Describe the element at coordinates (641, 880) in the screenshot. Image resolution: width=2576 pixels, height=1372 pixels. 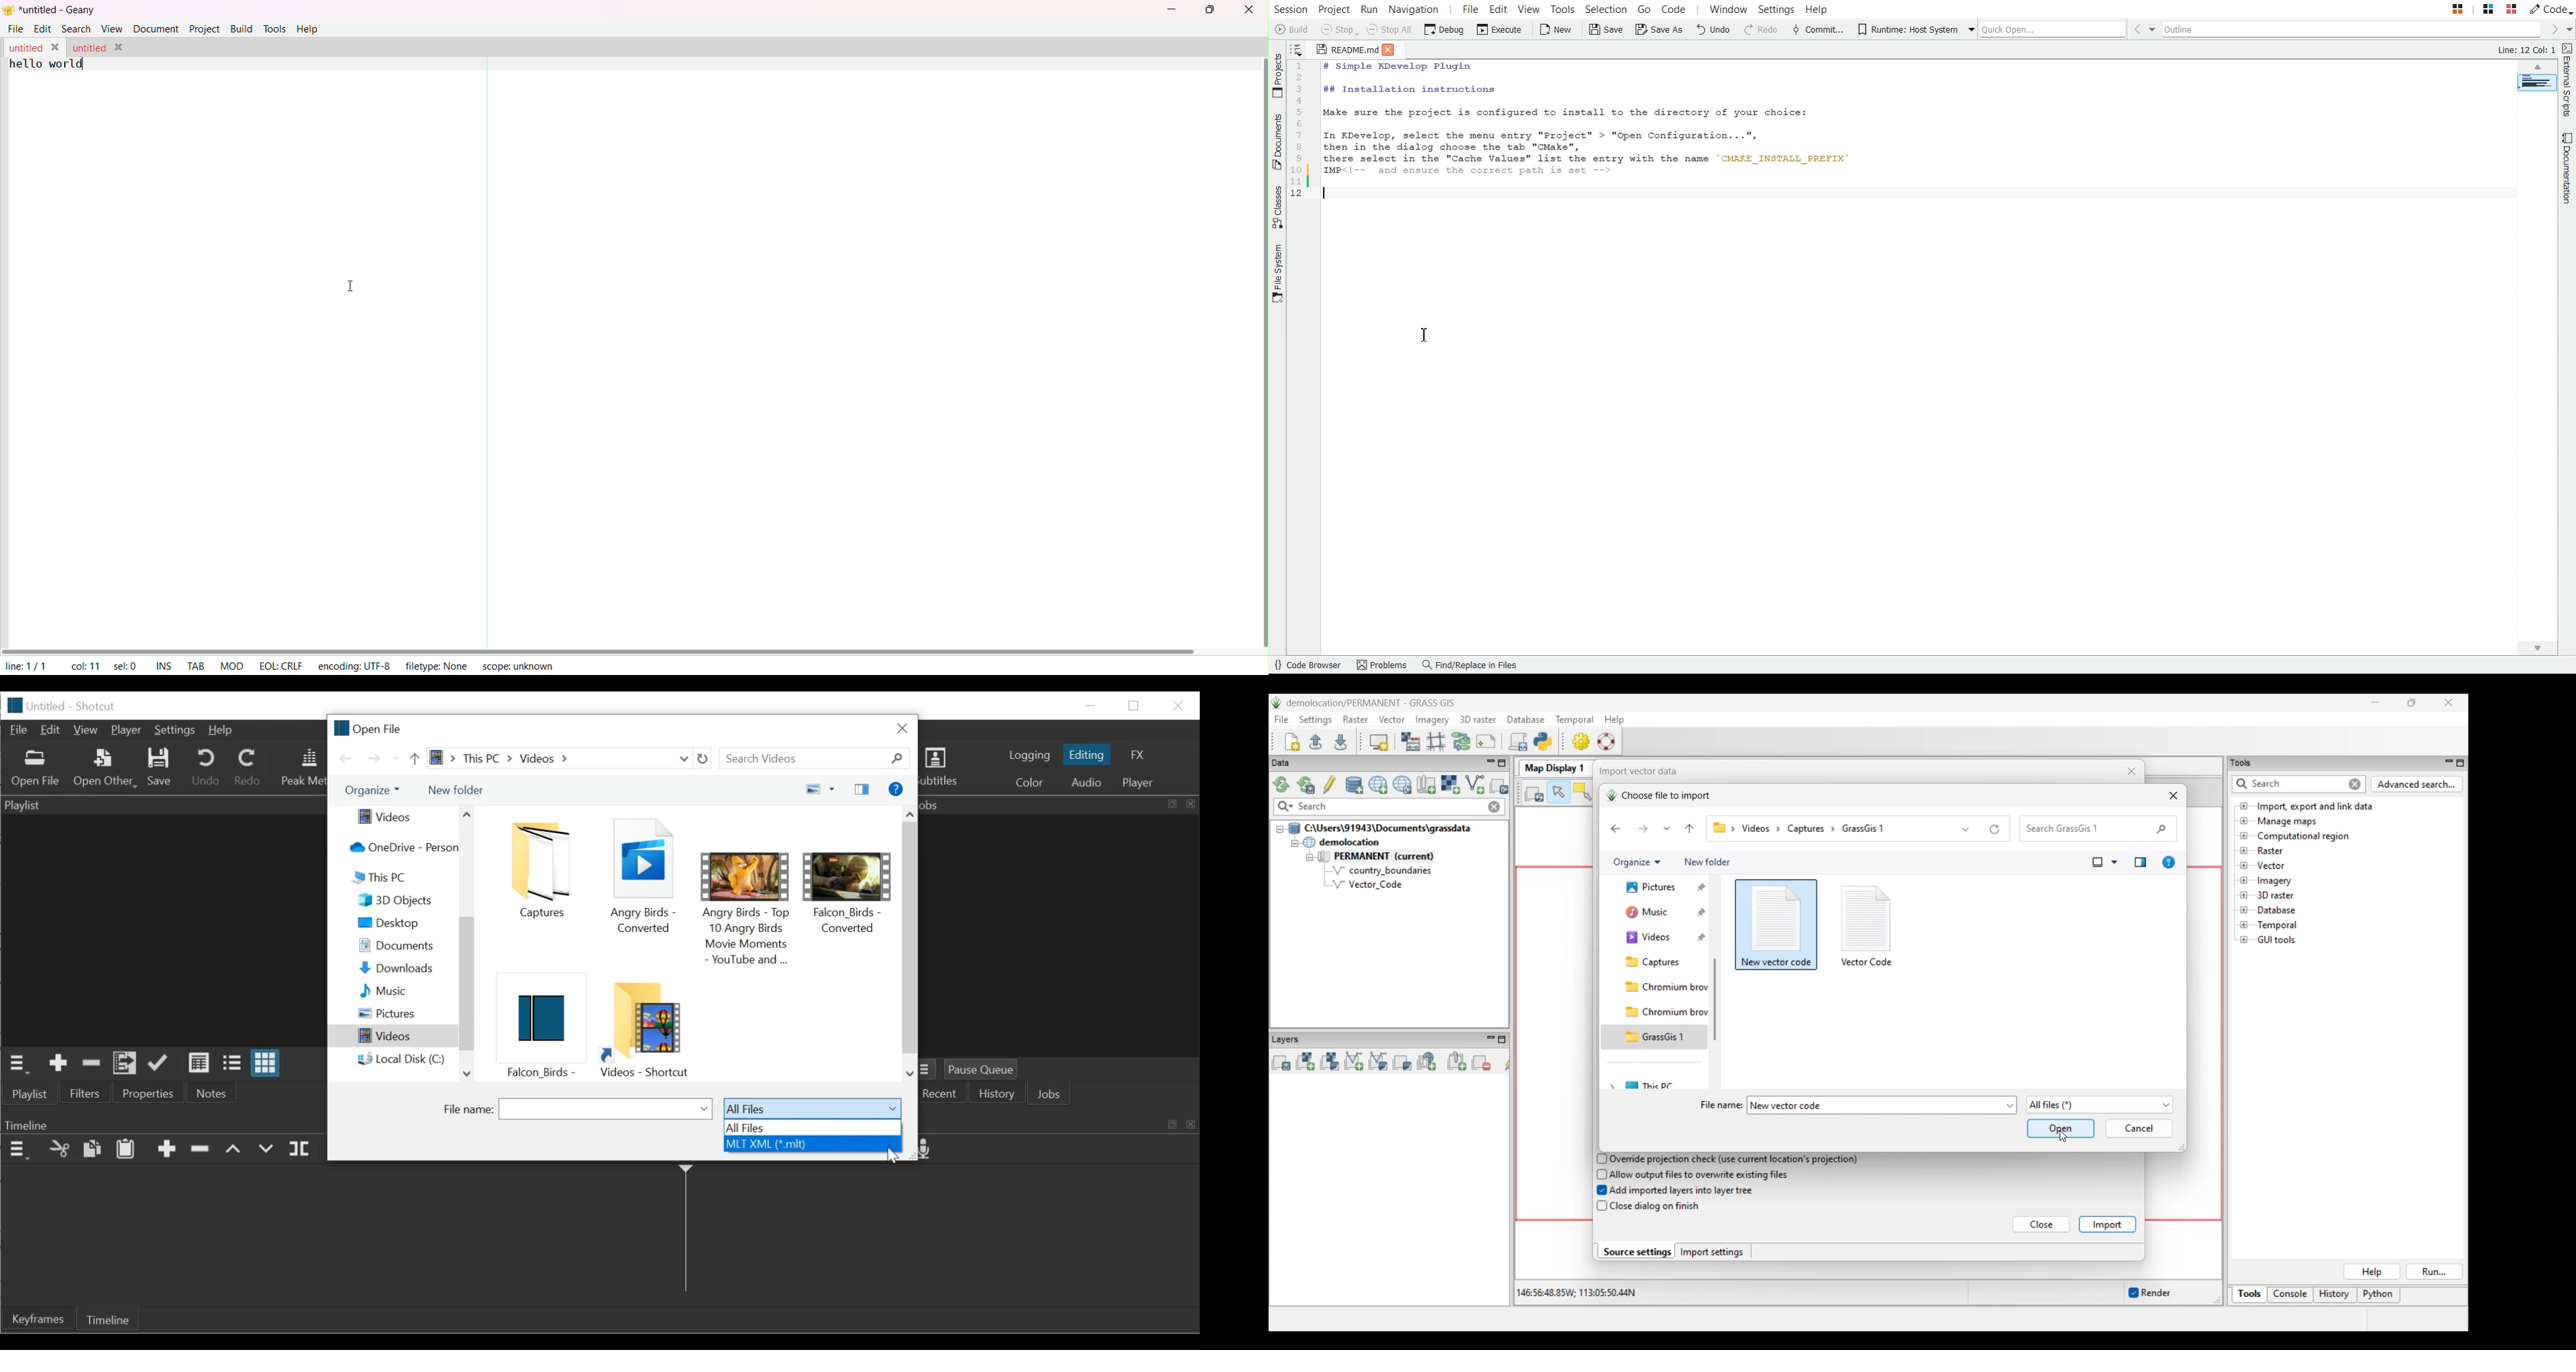
I see `Angry birds - converted` at that location.